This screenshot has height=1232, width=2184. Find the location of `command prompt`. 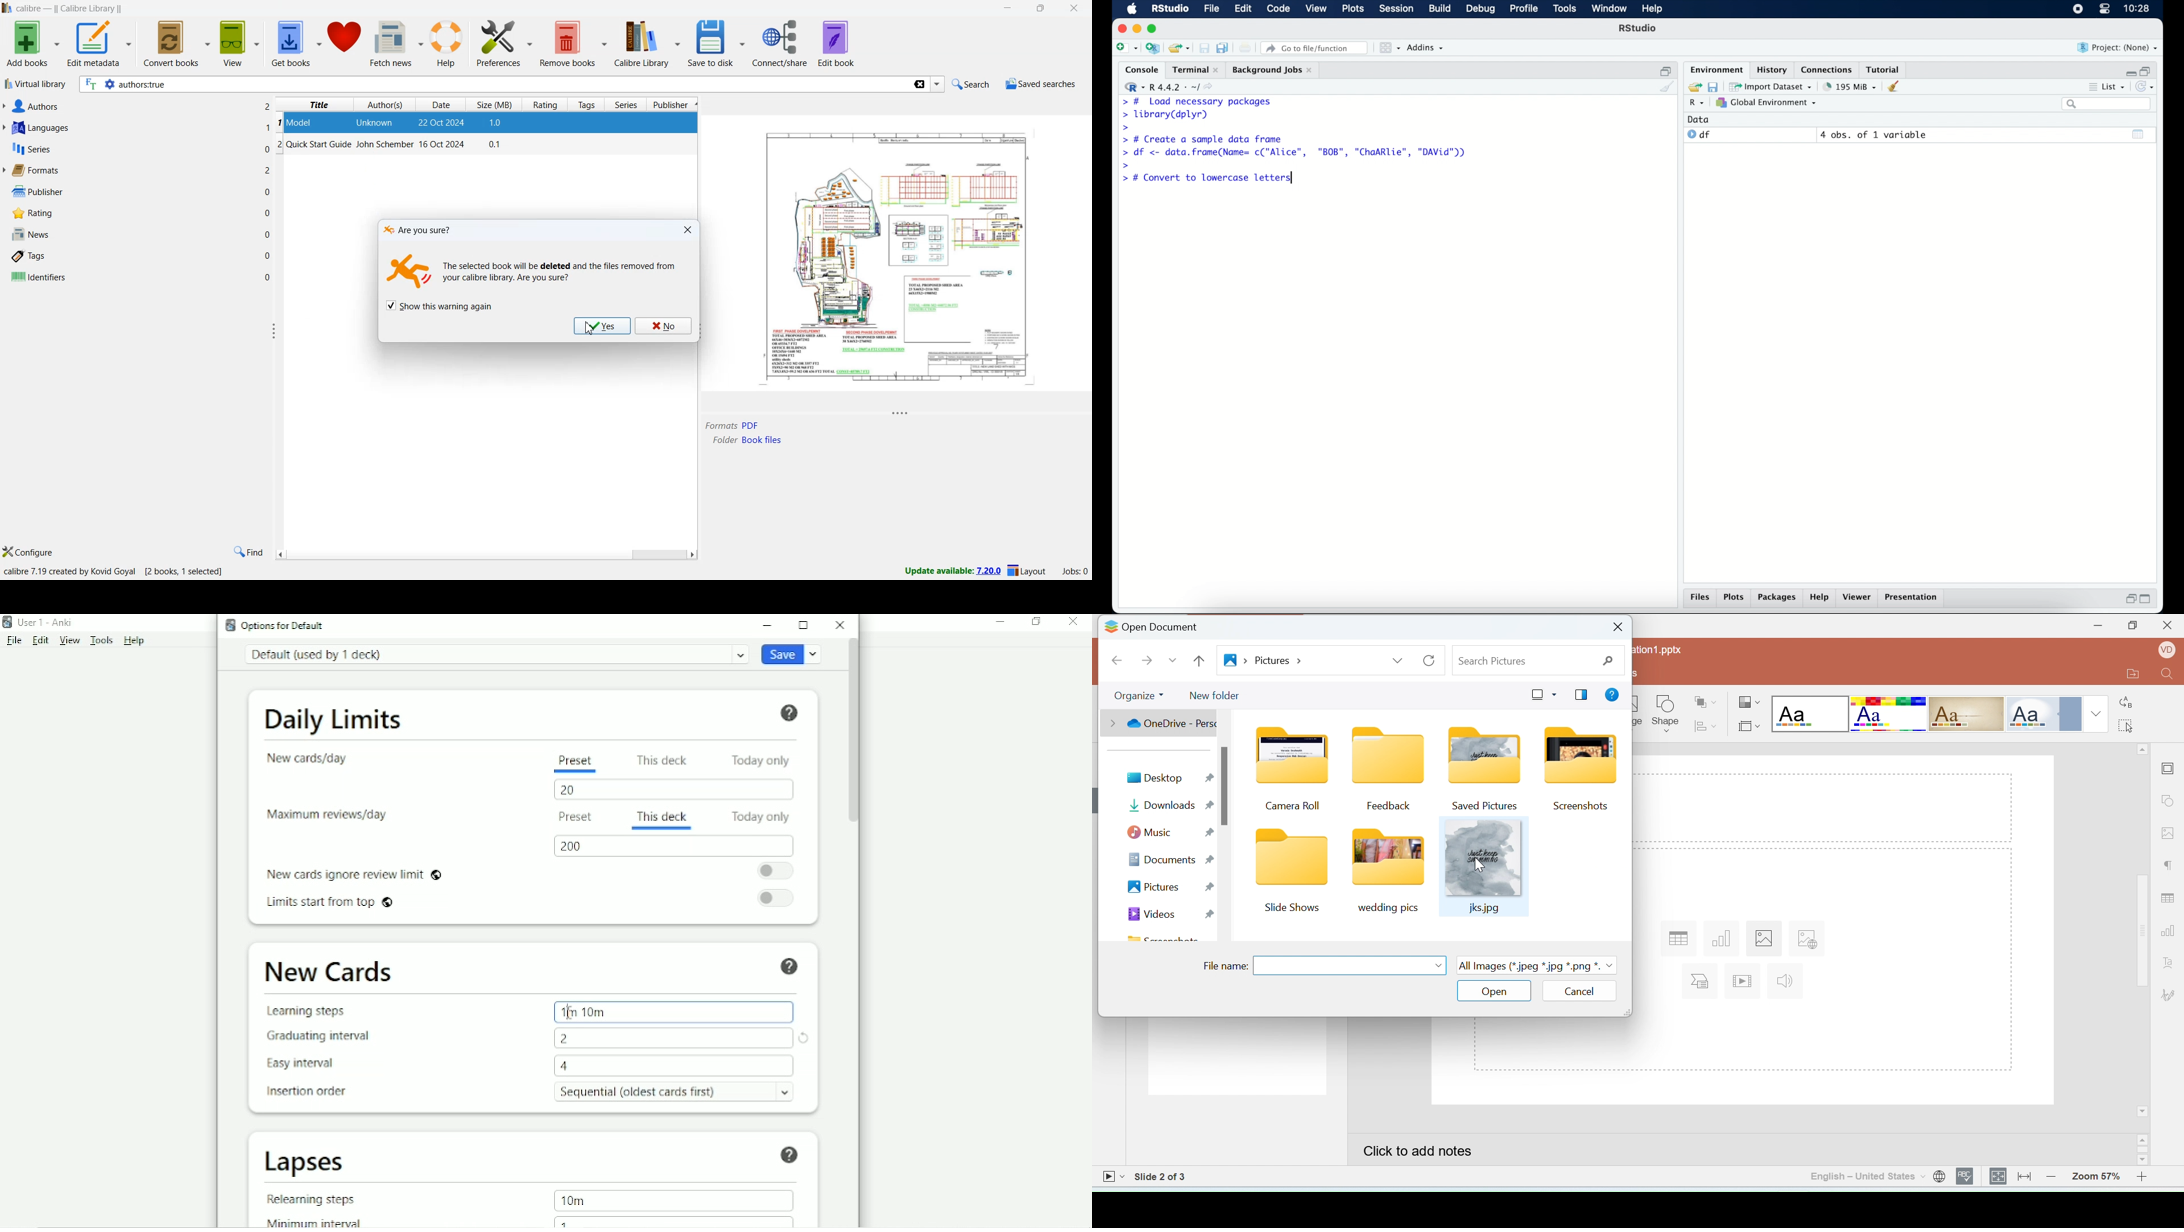

command prompt is located at coordinates (1123, 128).